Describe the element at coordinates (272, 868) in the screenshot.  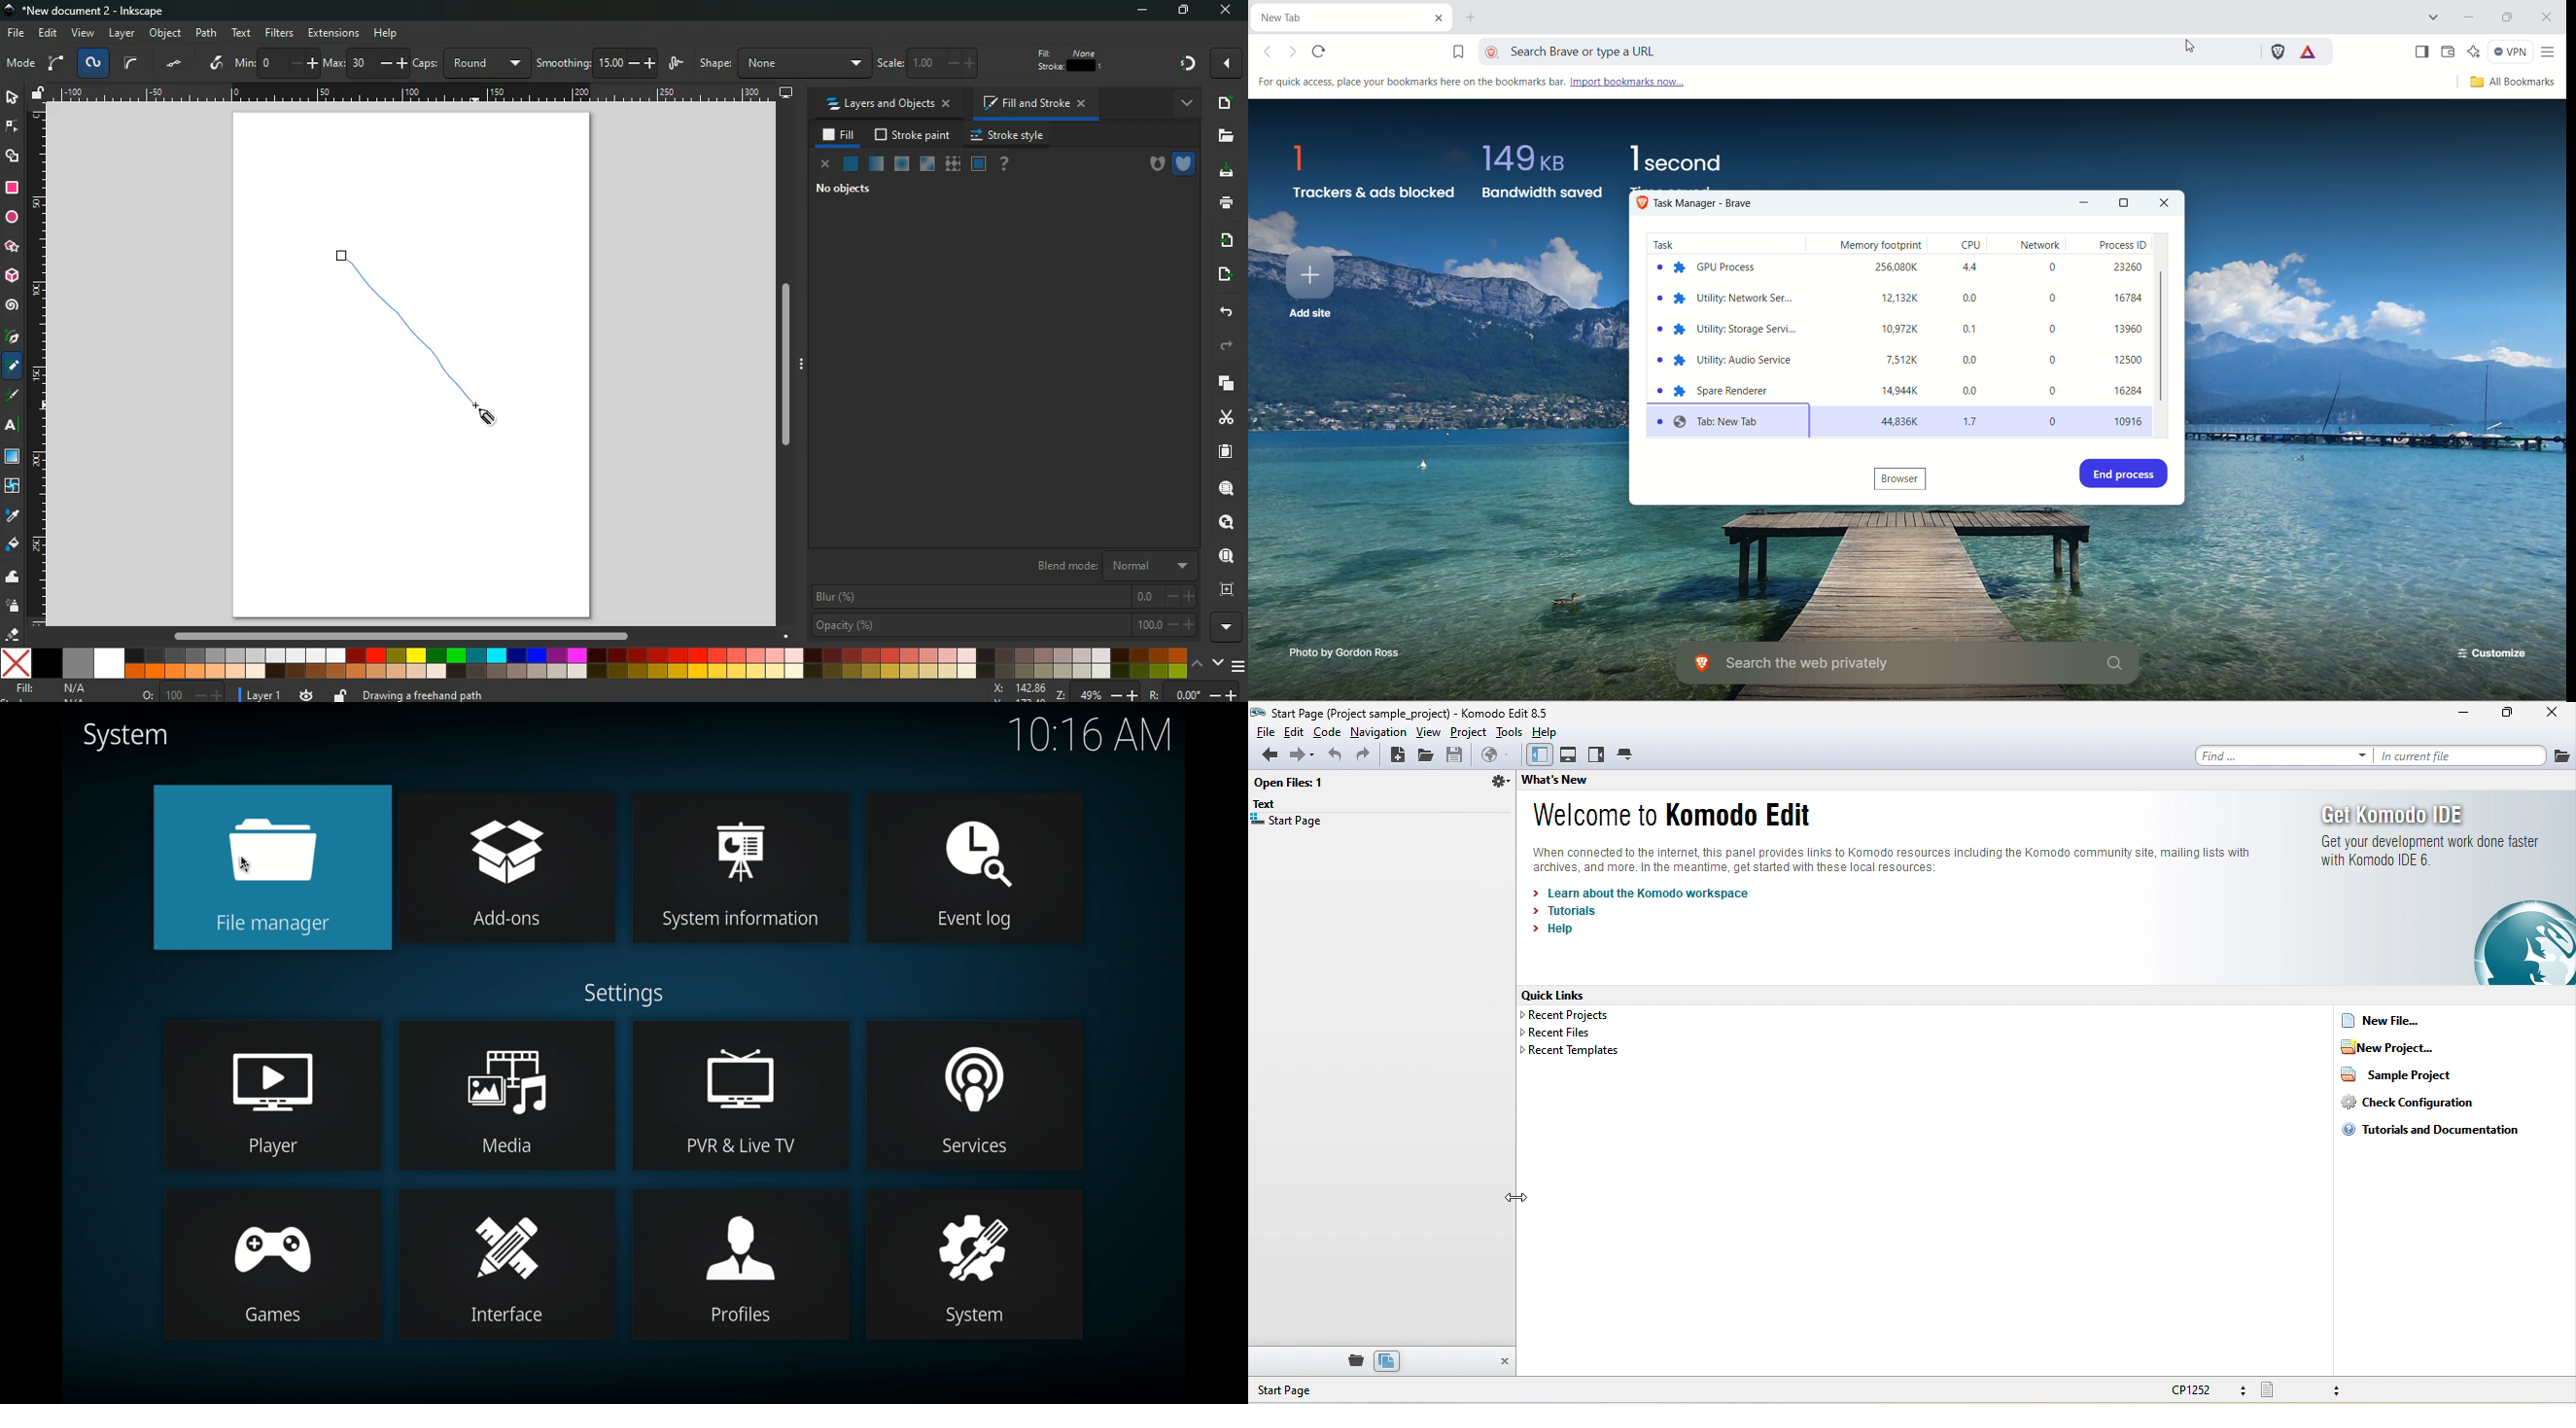
I see `file manager` at that location.